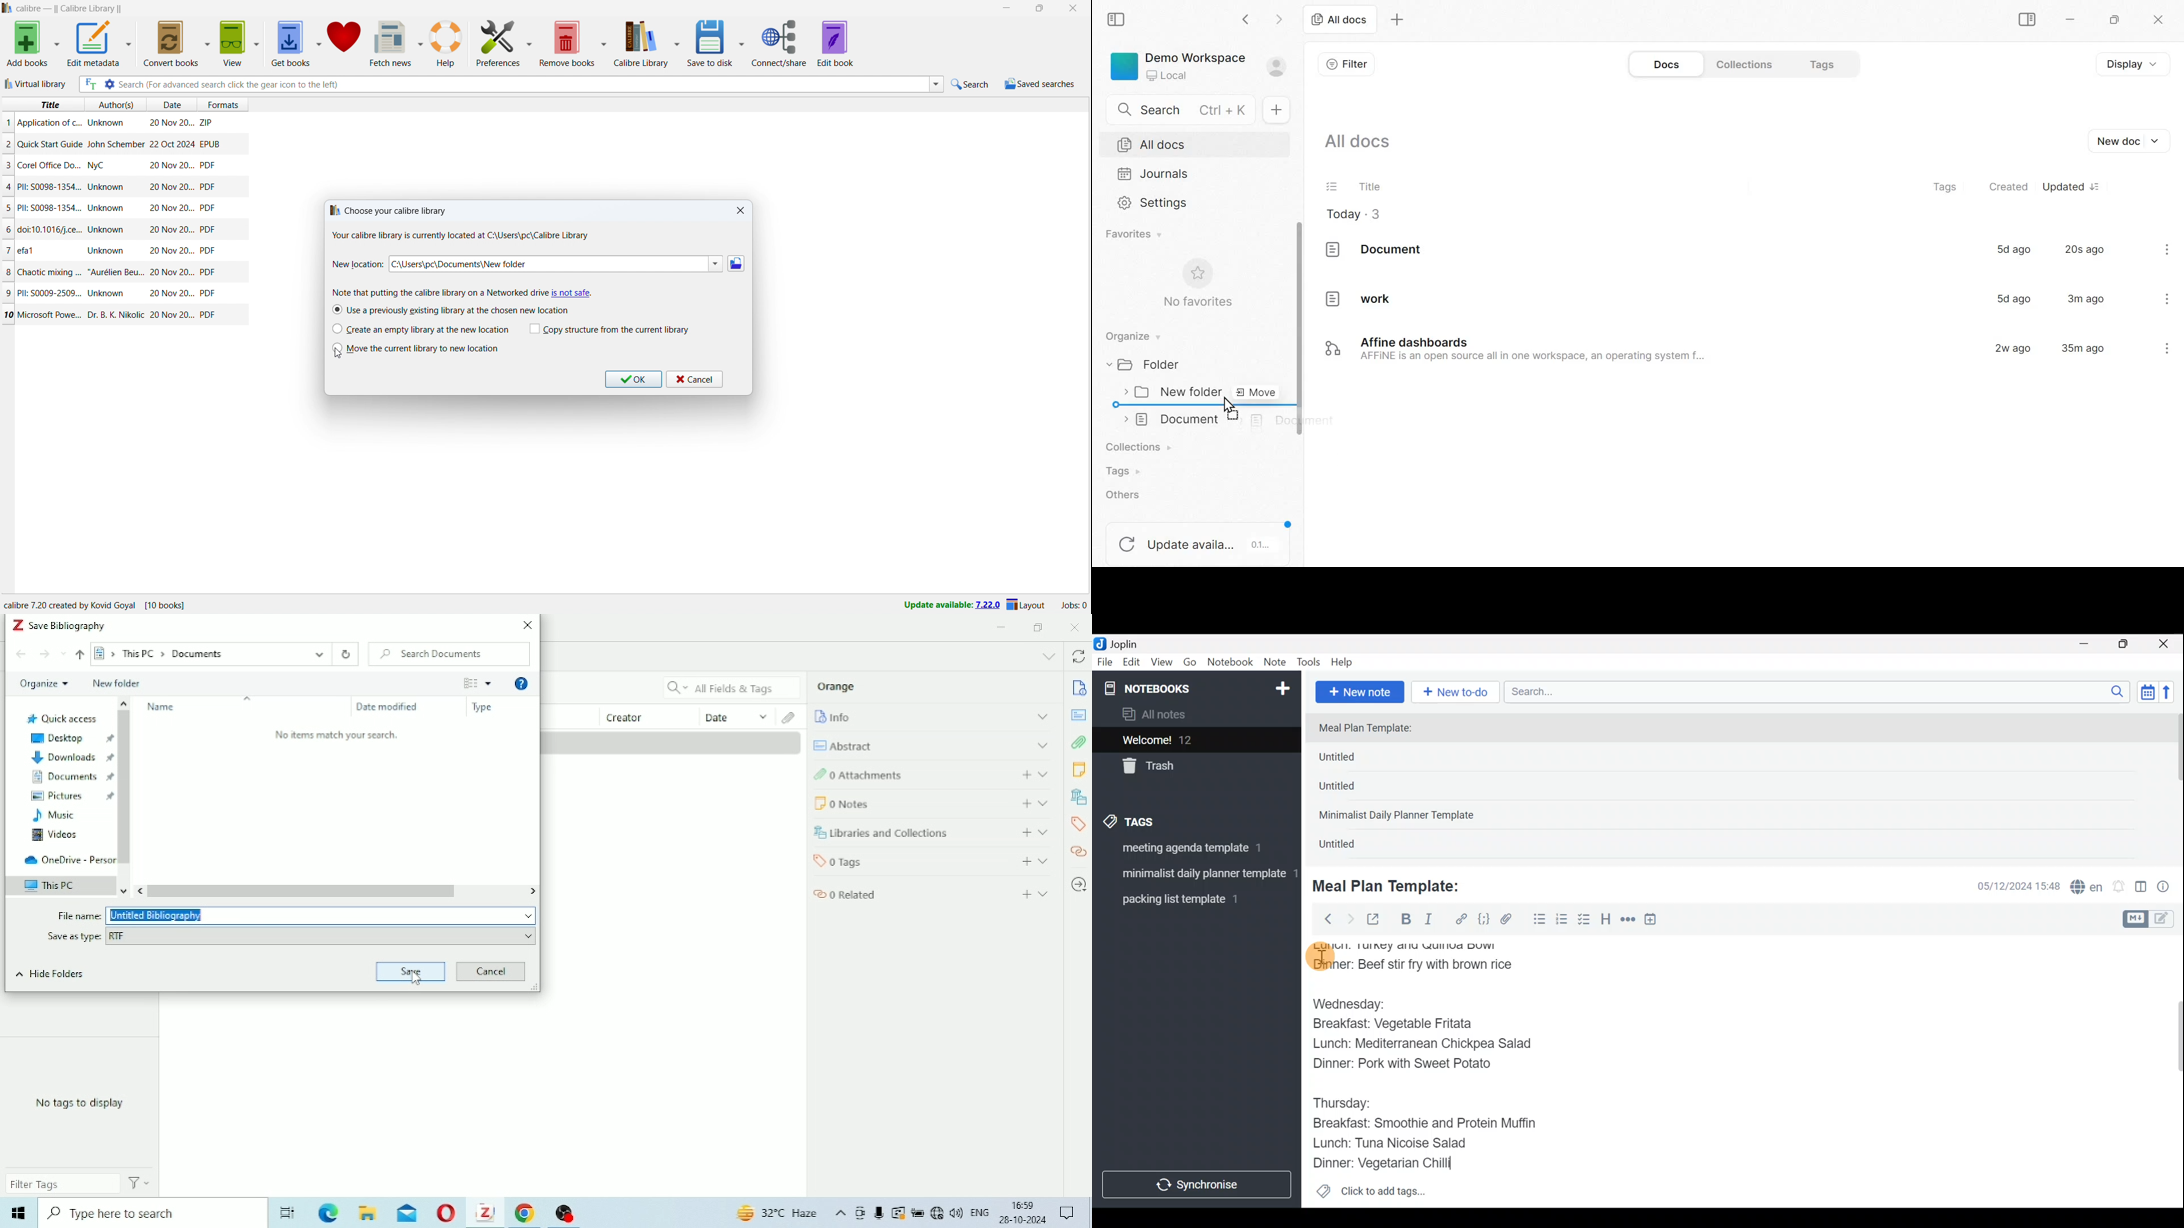  I want to click on Documents, so click(72, 777).